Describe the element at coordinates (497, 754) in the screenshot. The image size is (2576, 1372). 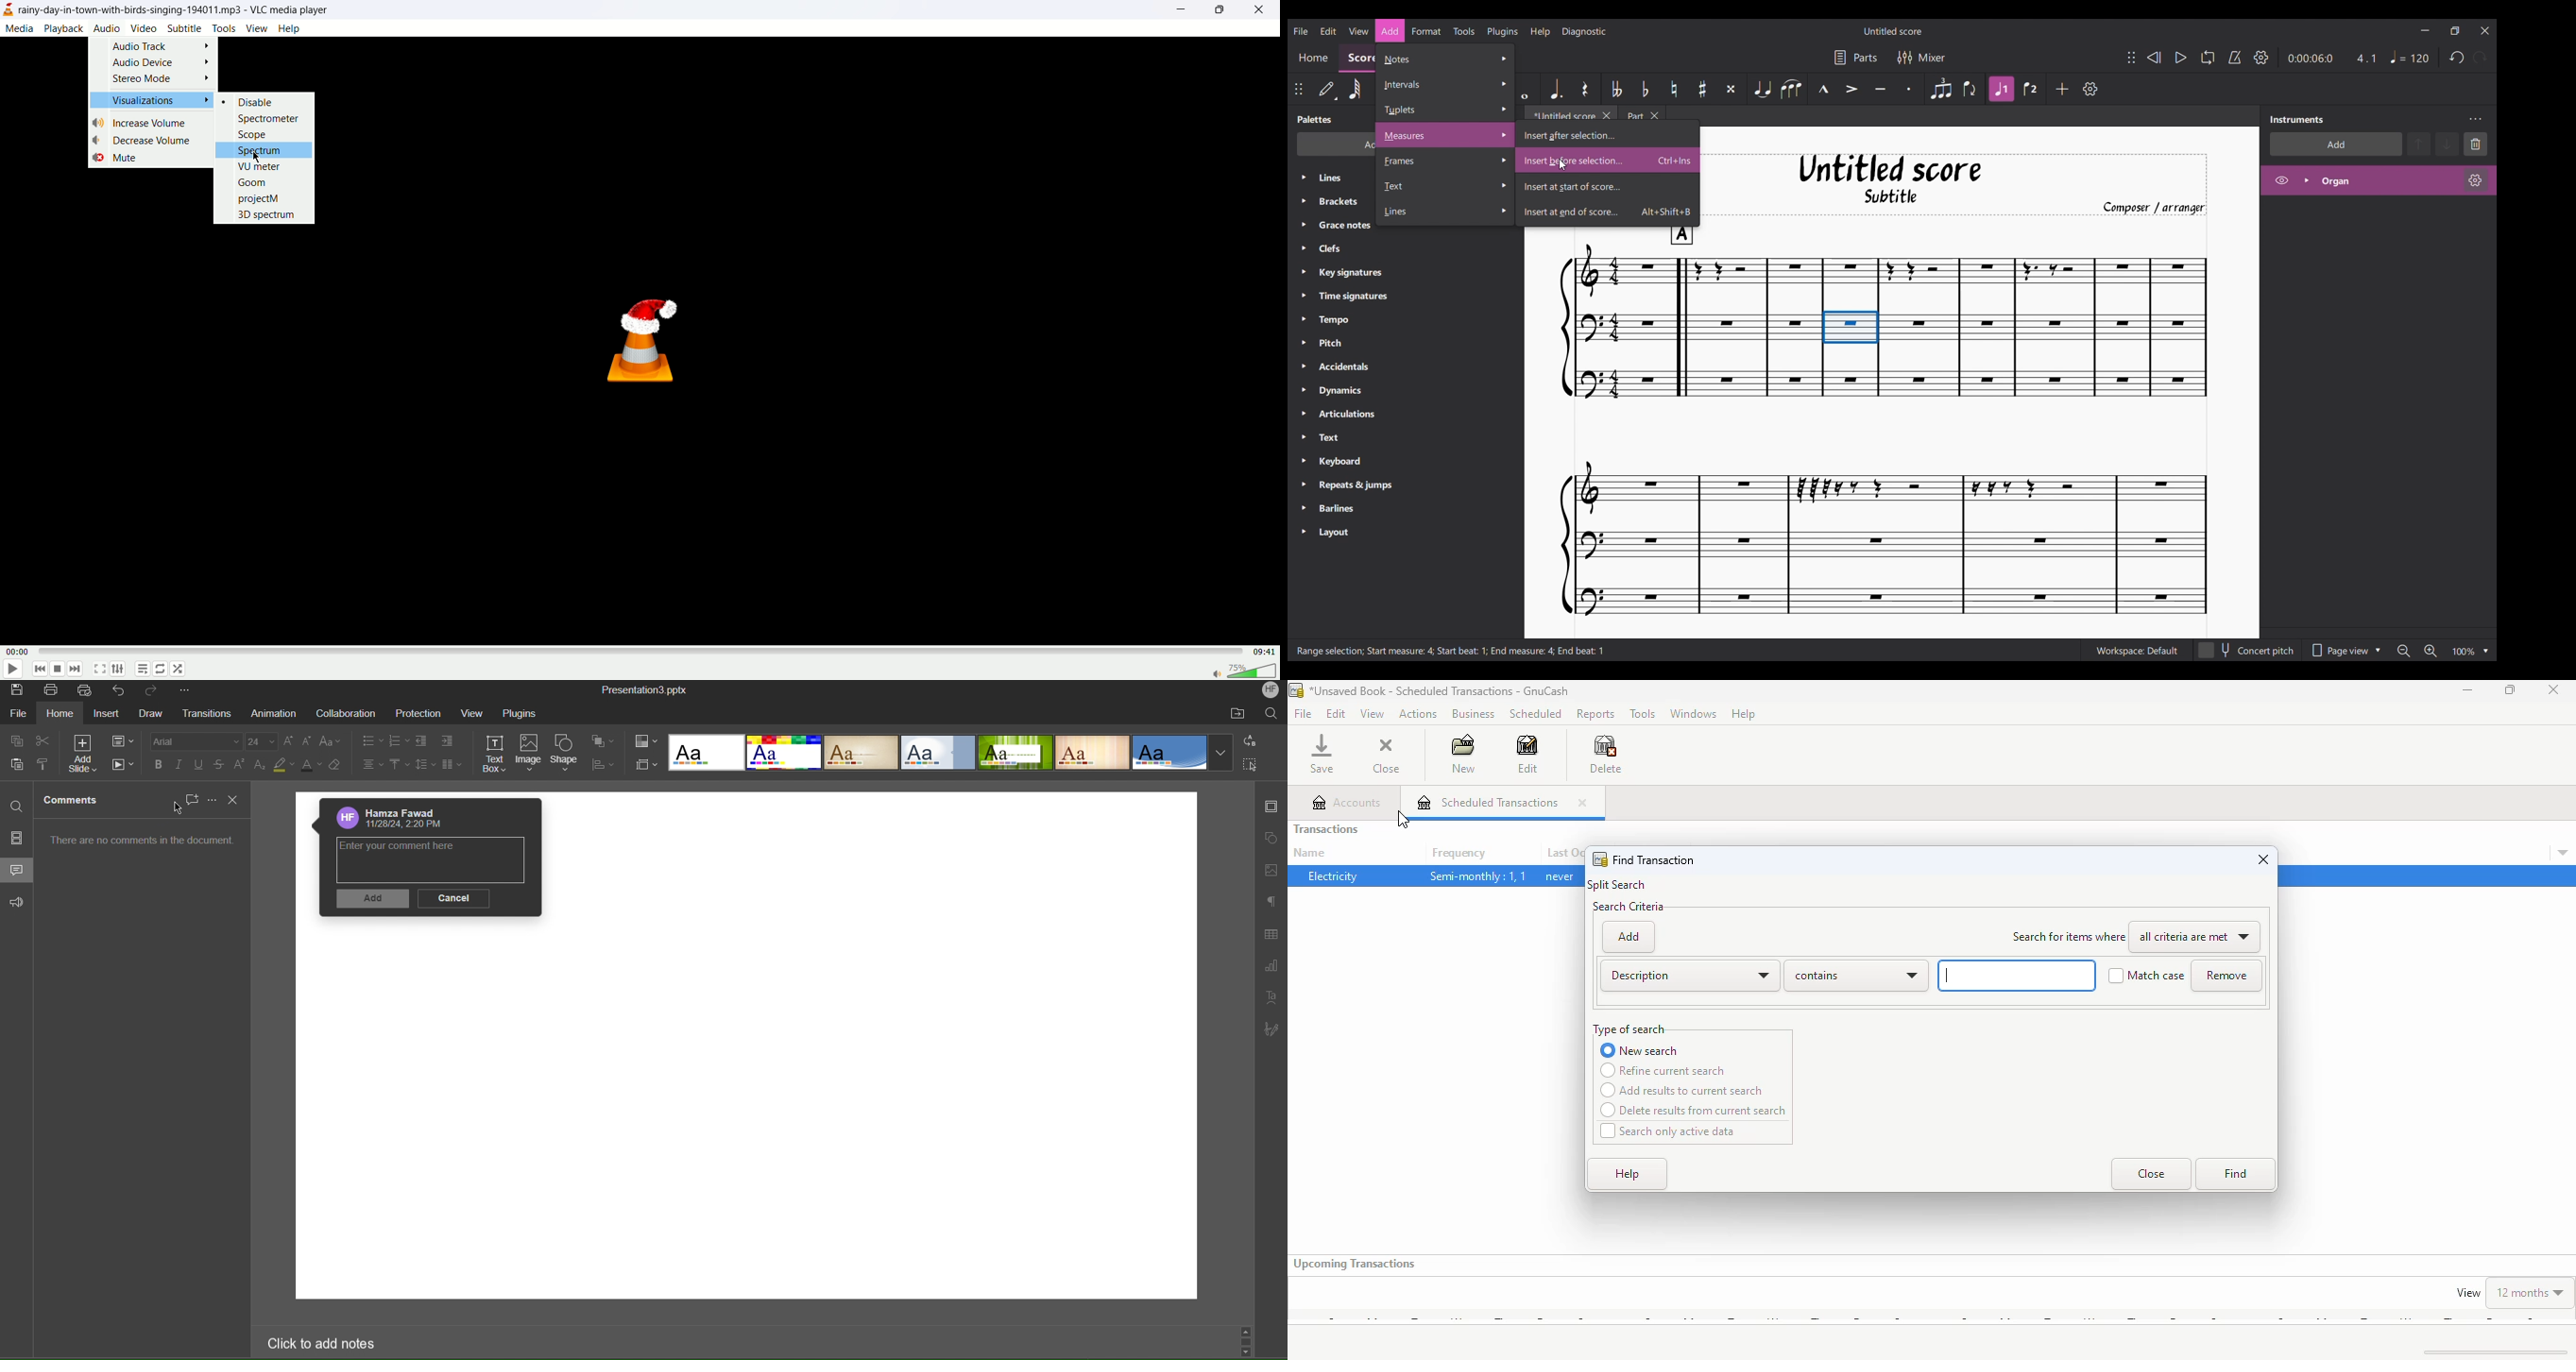
I see `Text Box` at that location.